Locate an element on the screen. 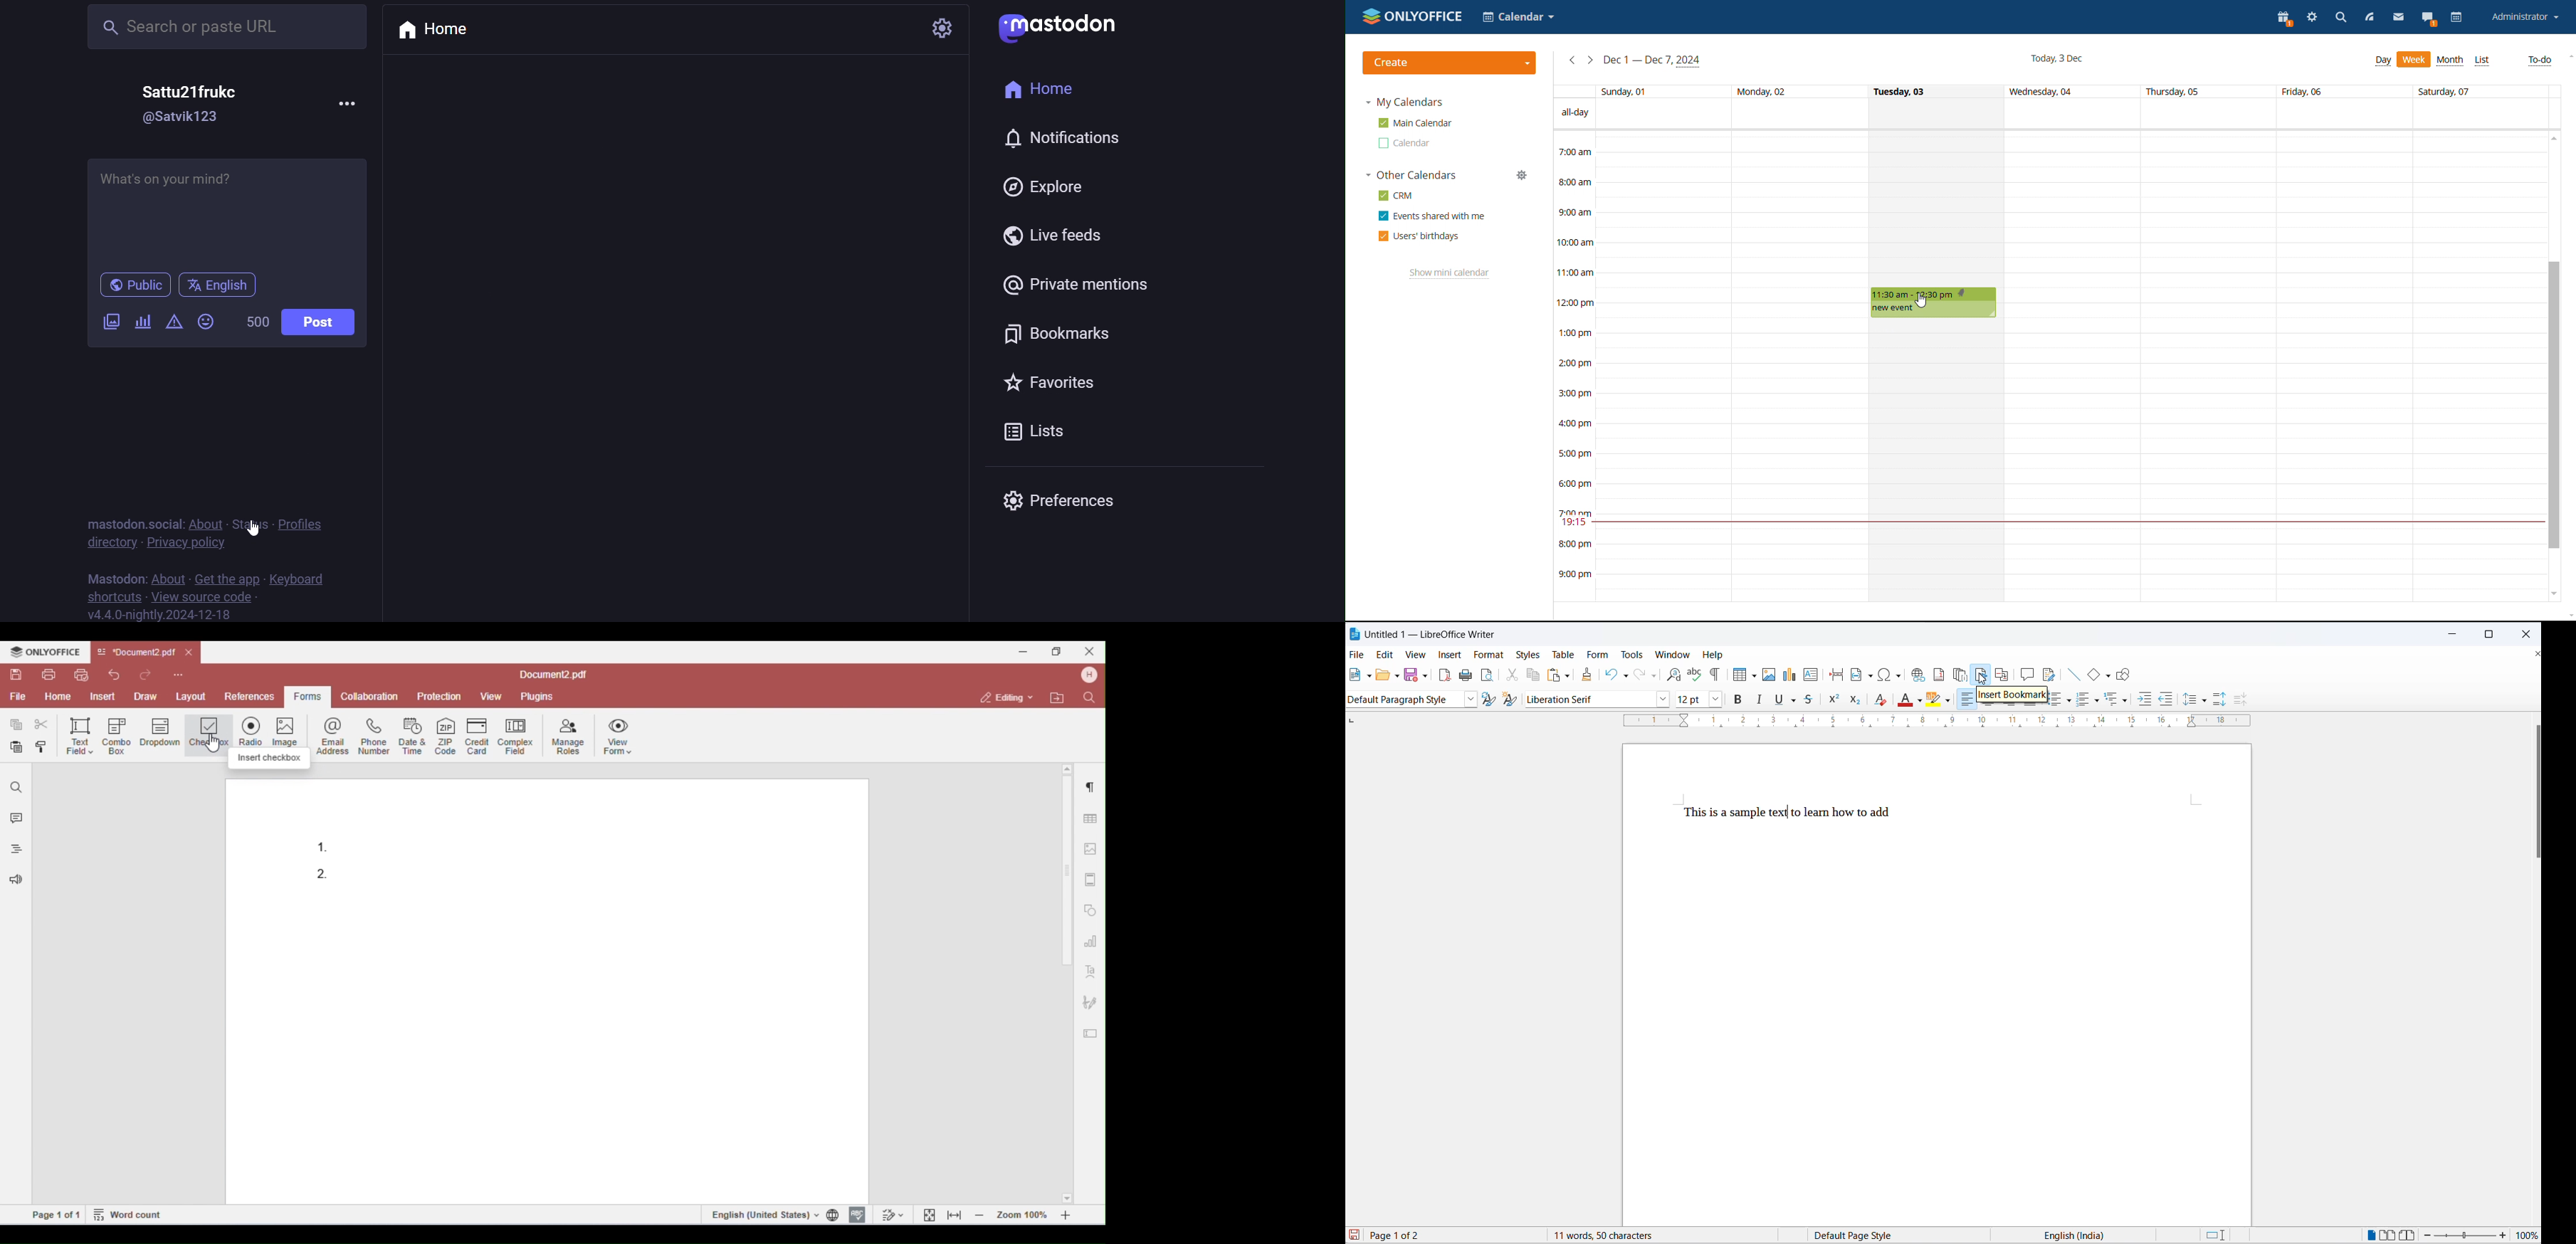 This screenshot has width=2576, height=1260. insert cross reference is located at coordinates (2003, 674).